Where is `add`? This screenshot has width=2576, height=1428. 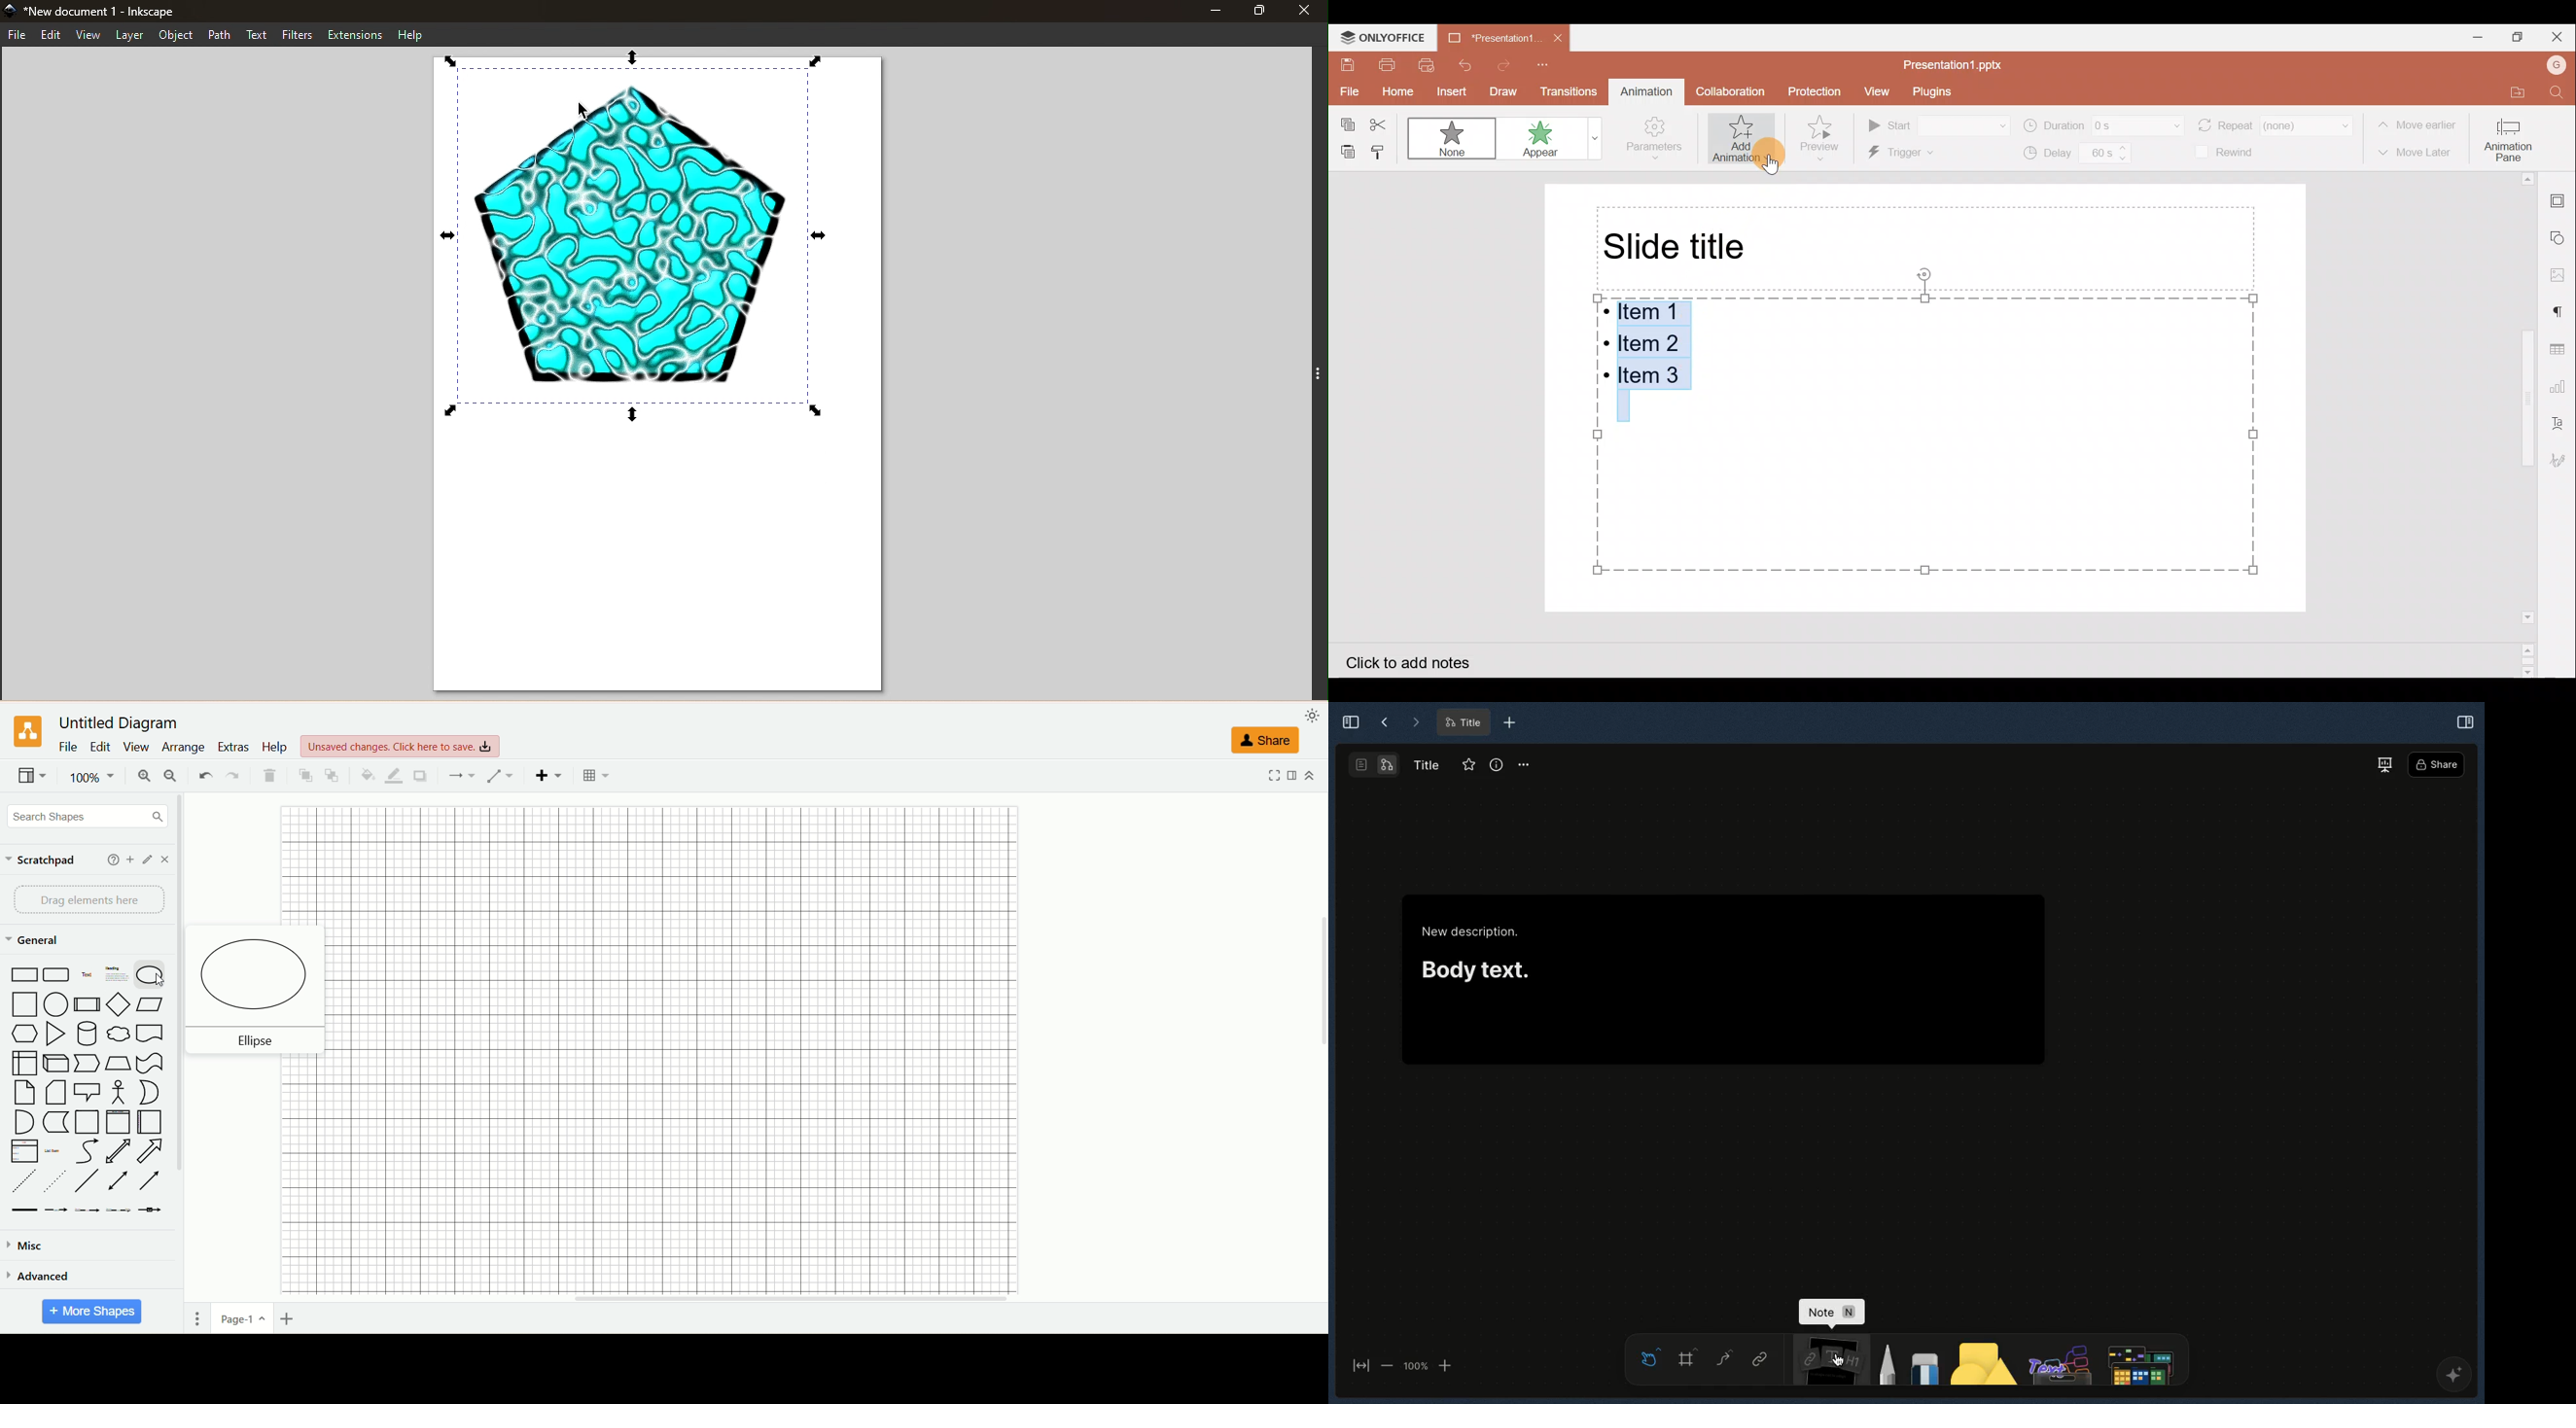 add is located at coordinates (129, 860).